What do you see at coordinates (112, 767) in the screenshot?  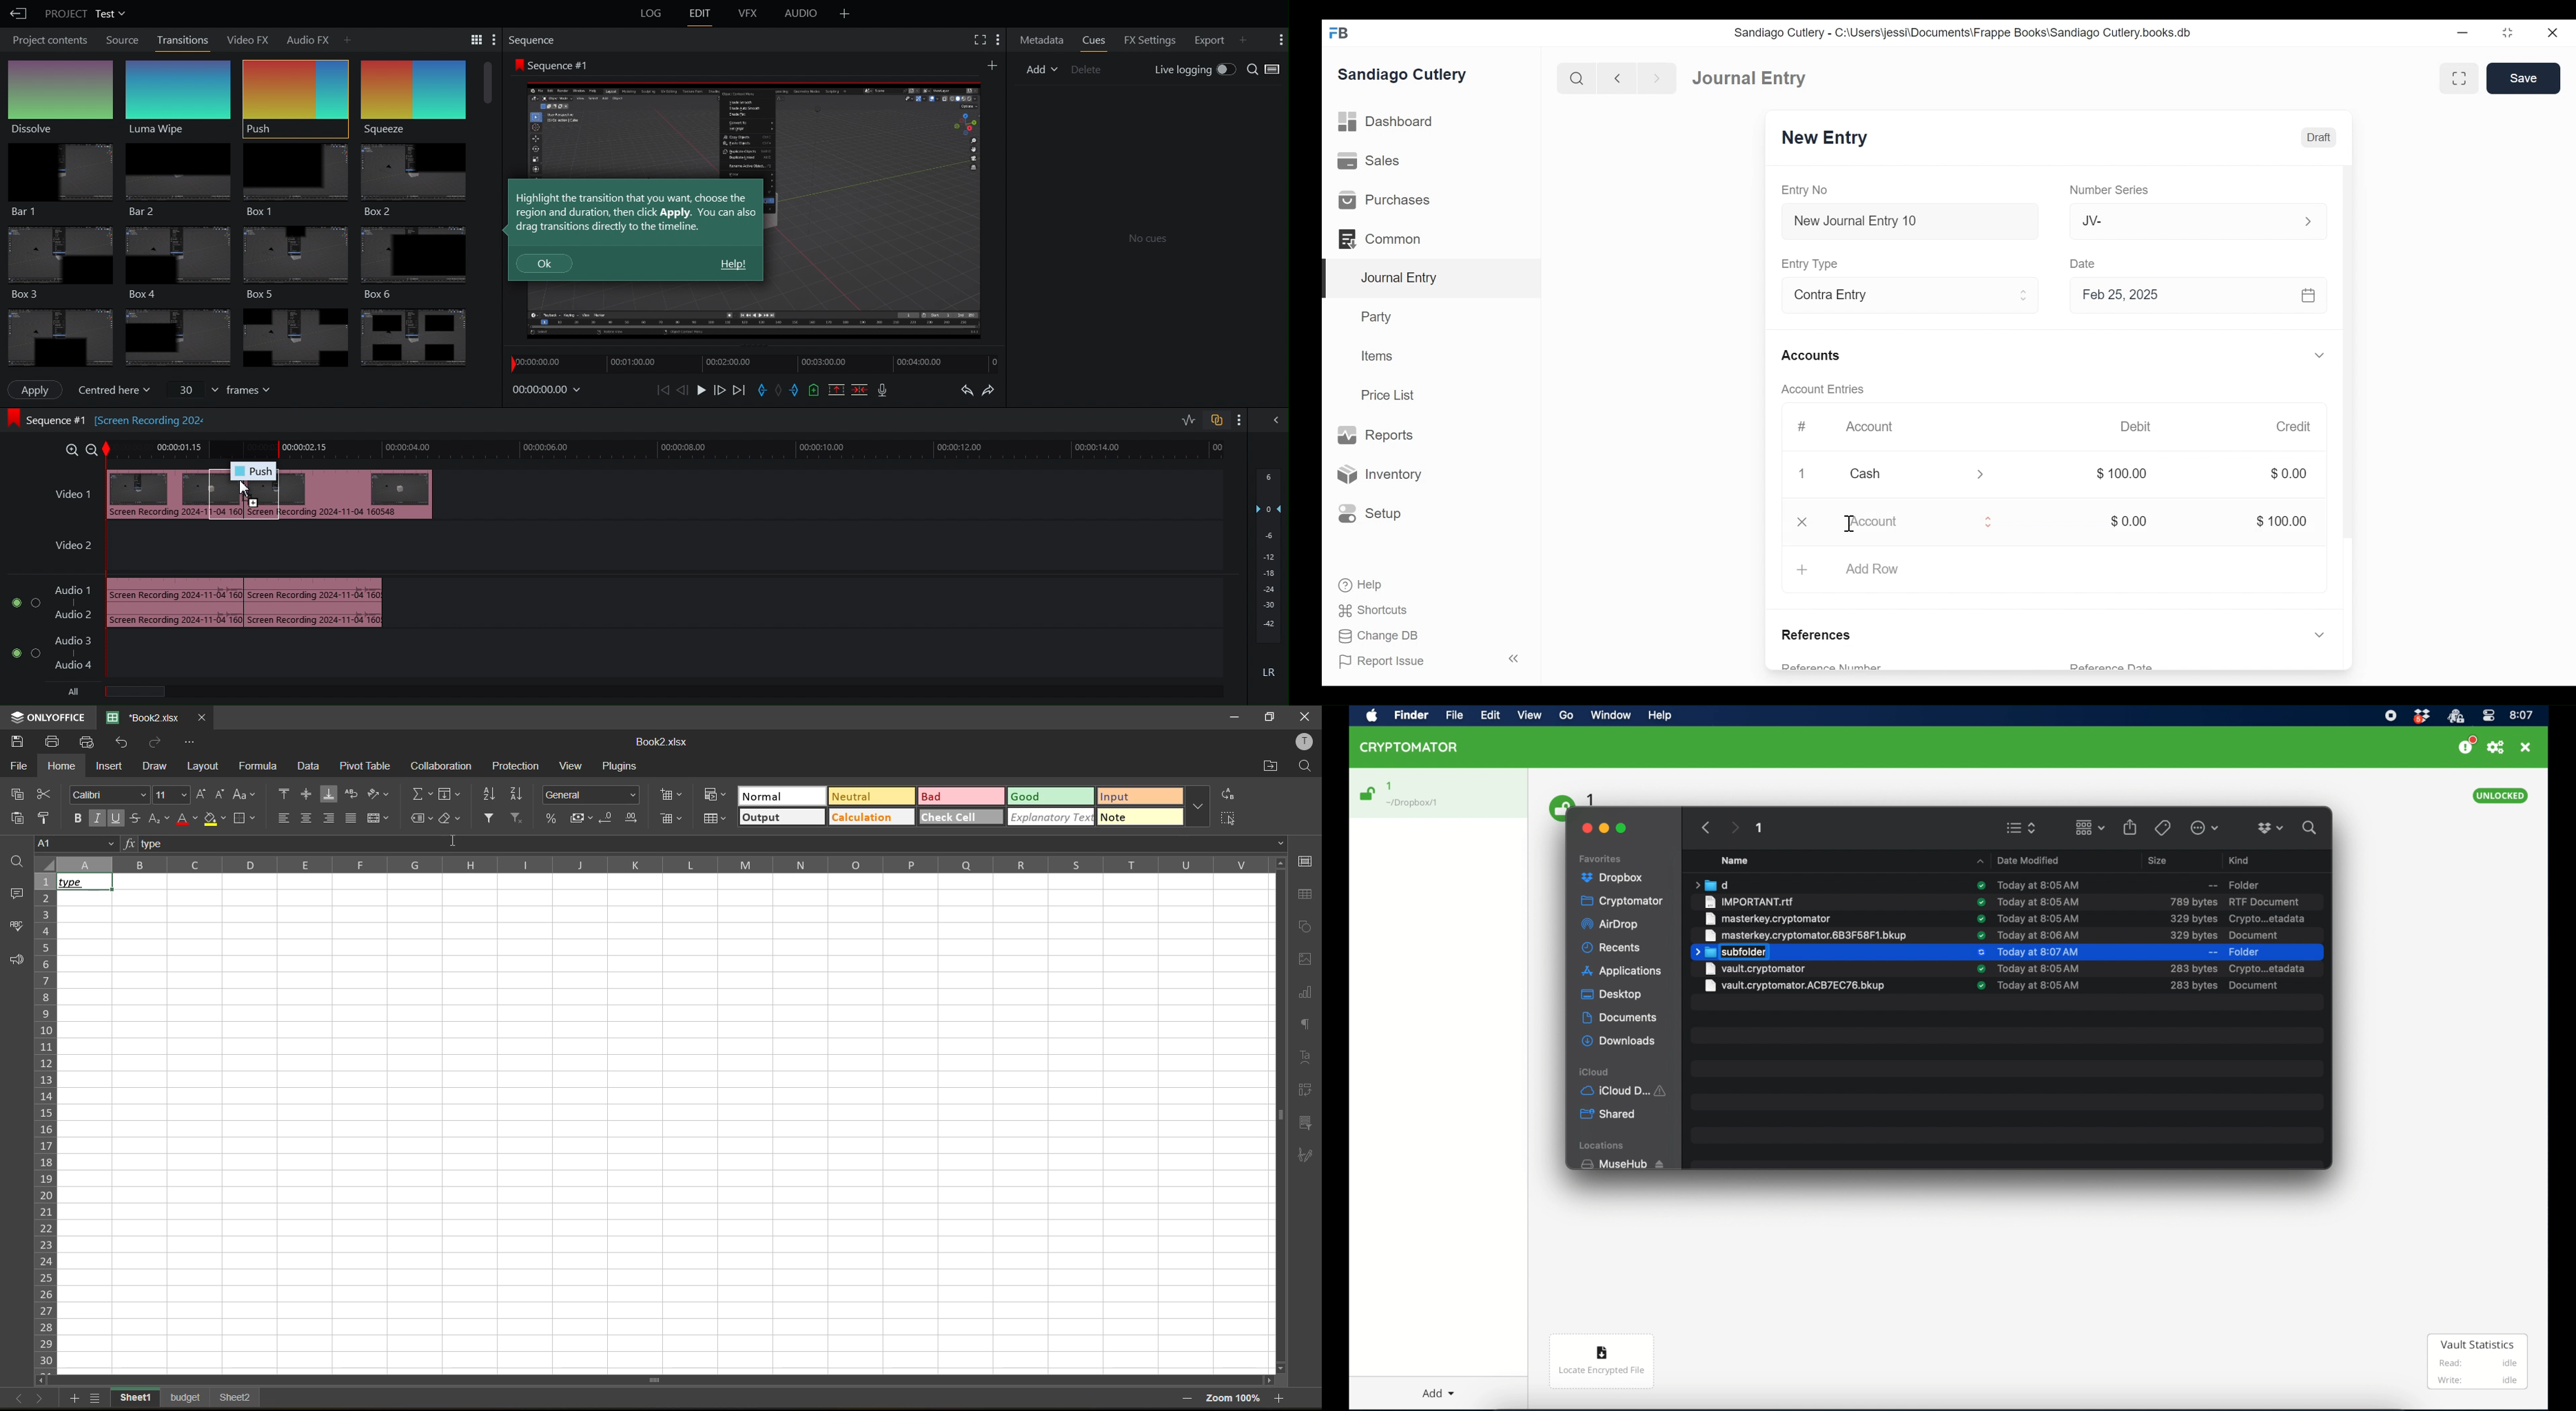 I see `insert` at bounding box center [112, 767].